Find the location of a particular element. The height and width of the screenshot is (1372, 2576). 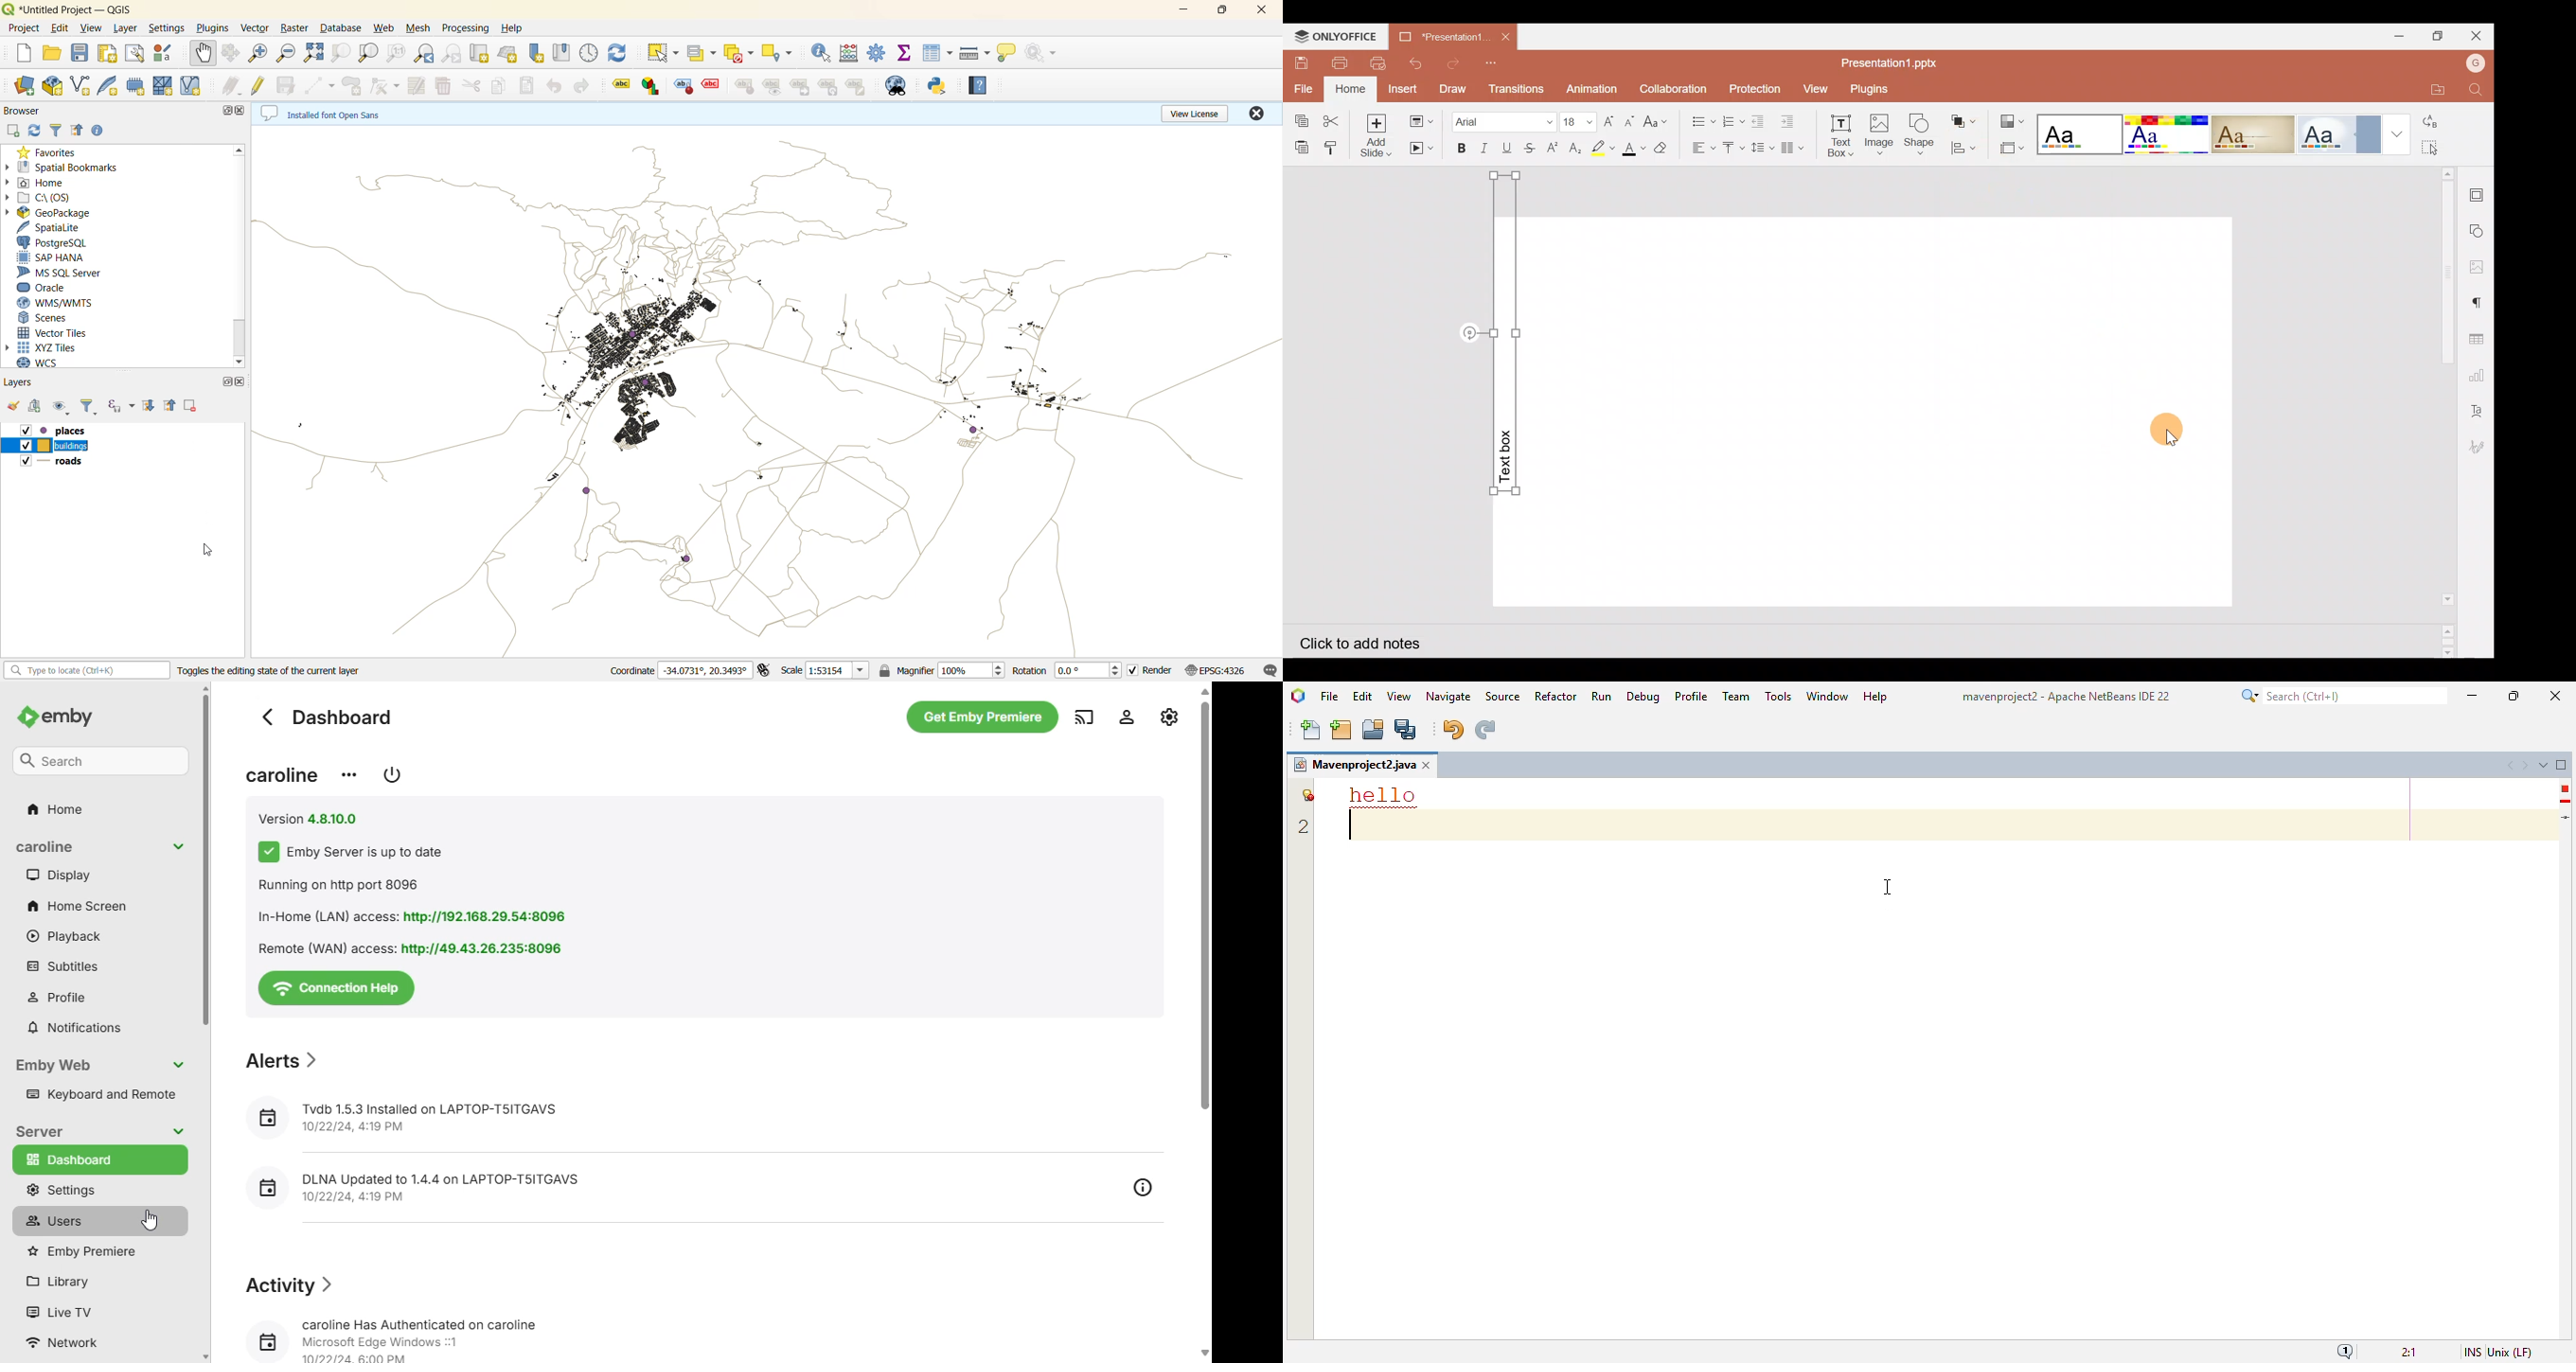

Clear style is located at coordinates (1662, 151).